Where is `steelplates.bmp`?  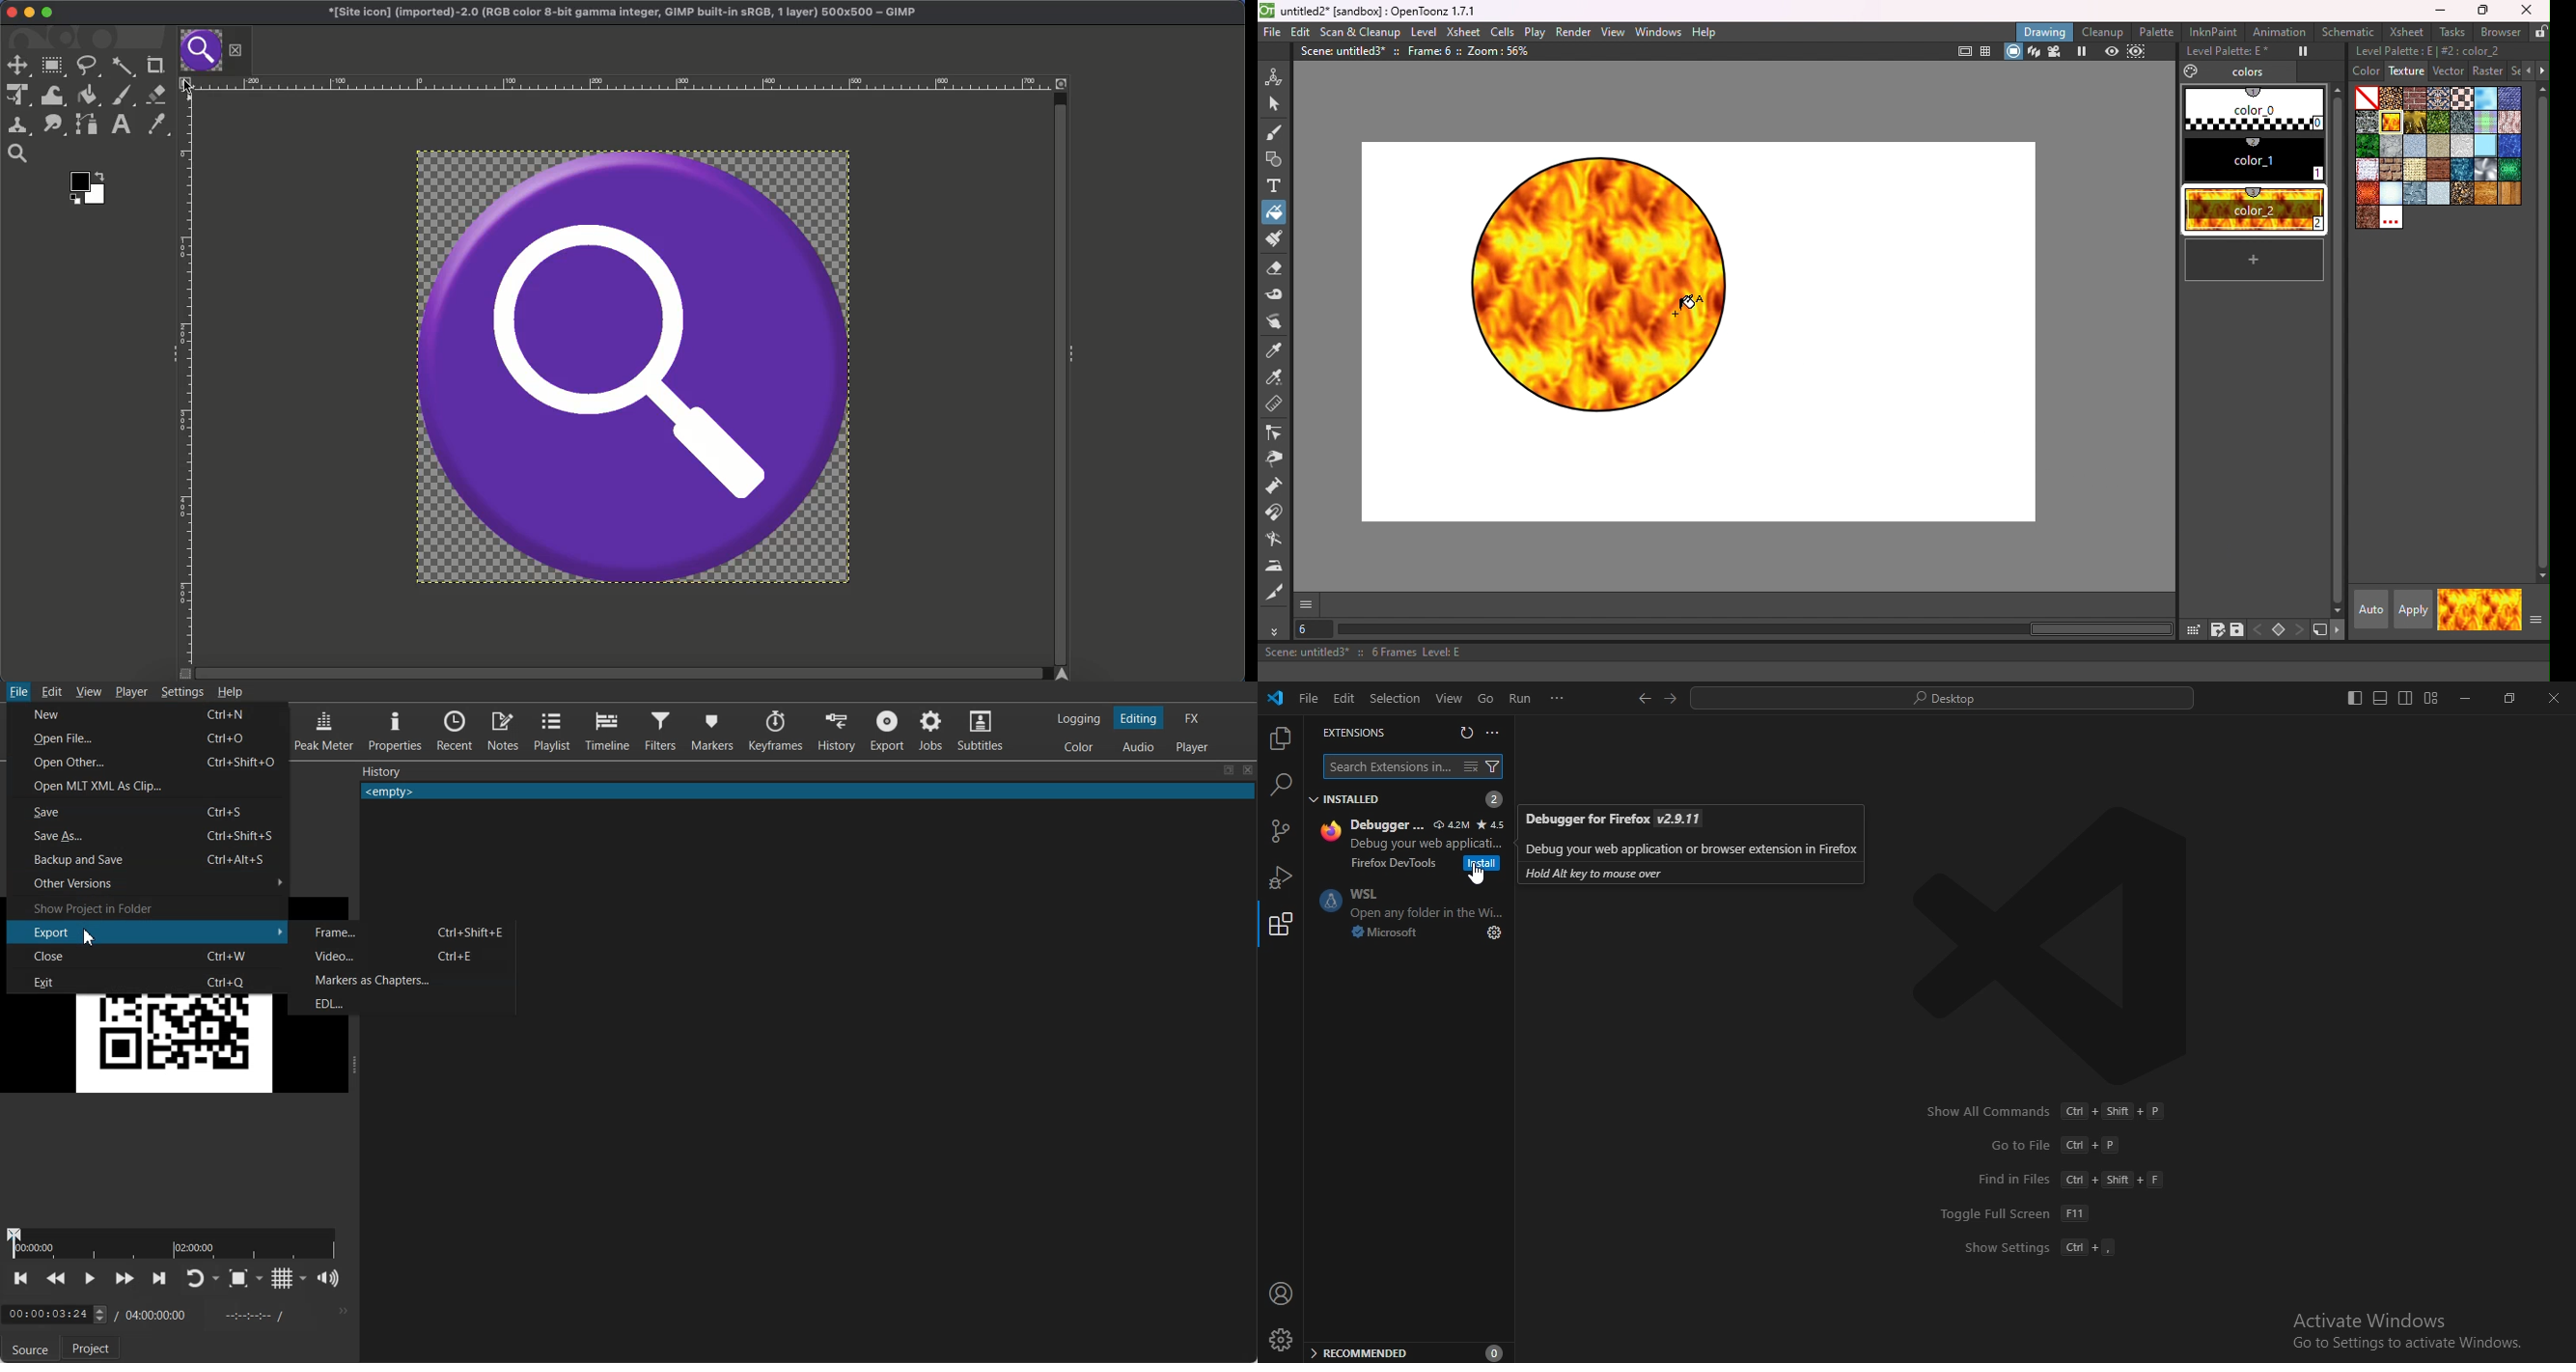
steelplates.bmp is located at coordinates (2416, 194).